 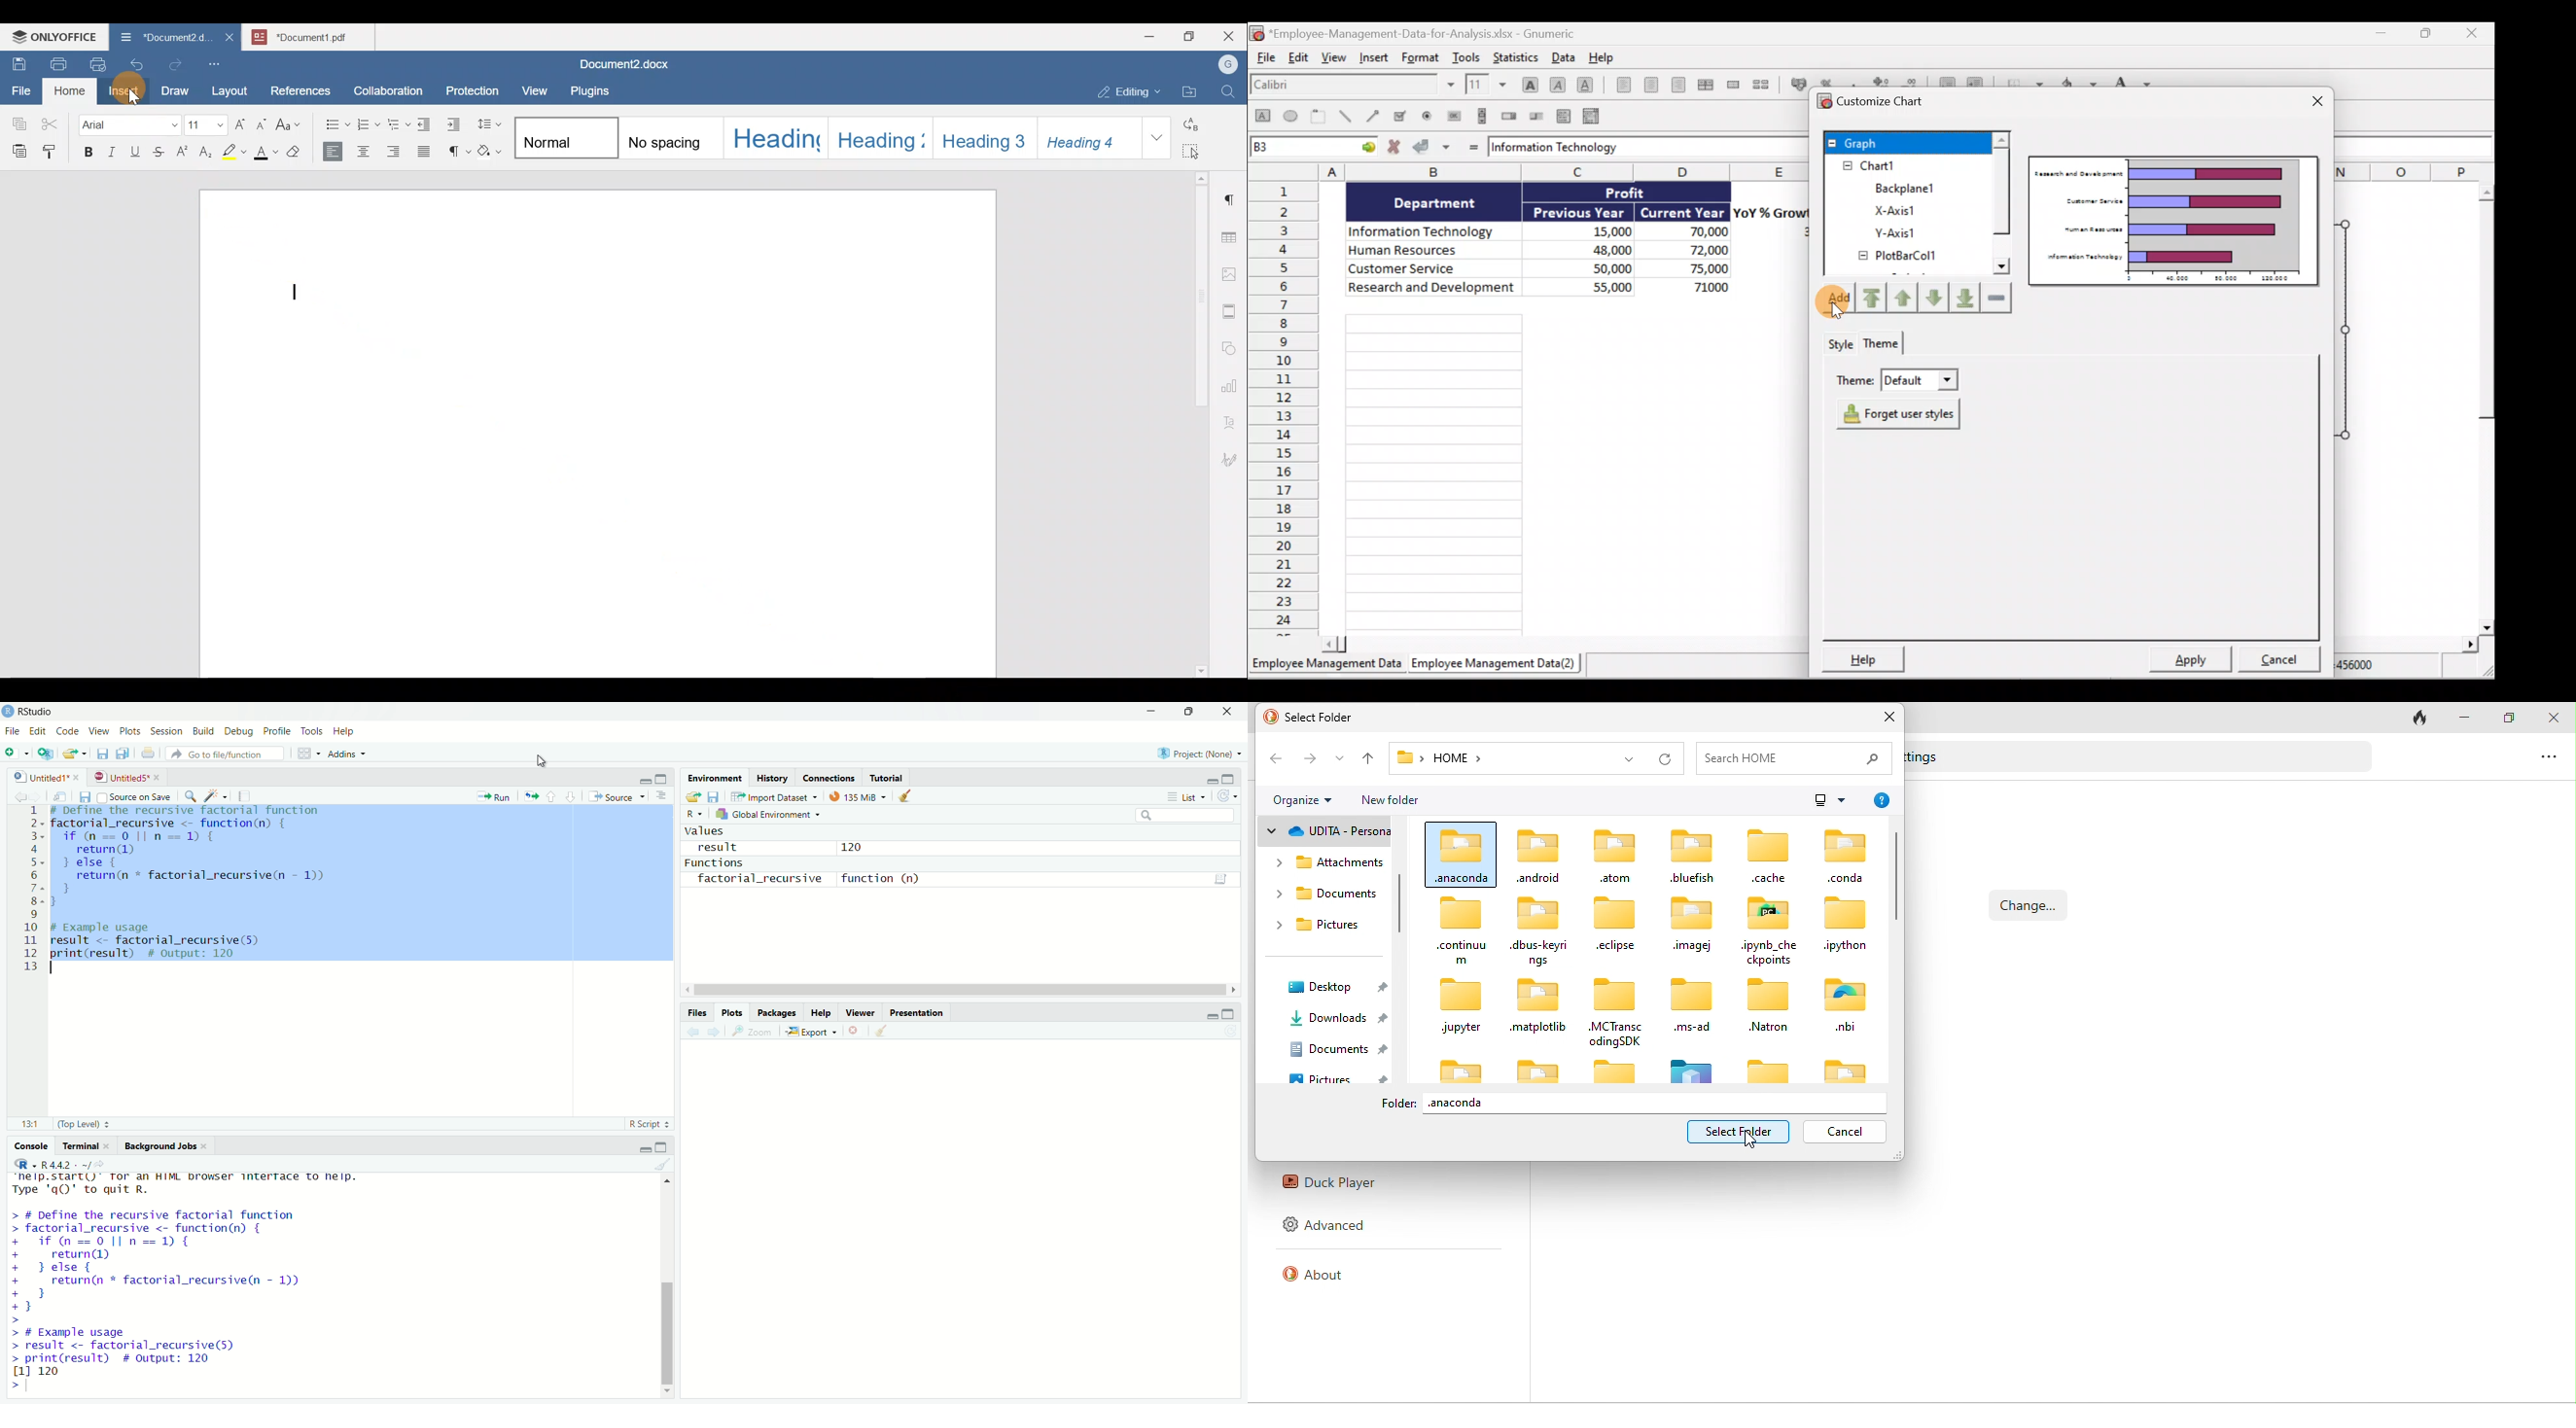 What do you see at coordinates (698, 1012) in the screenshot?
I see `Files` at bounding box center [698, 1012].